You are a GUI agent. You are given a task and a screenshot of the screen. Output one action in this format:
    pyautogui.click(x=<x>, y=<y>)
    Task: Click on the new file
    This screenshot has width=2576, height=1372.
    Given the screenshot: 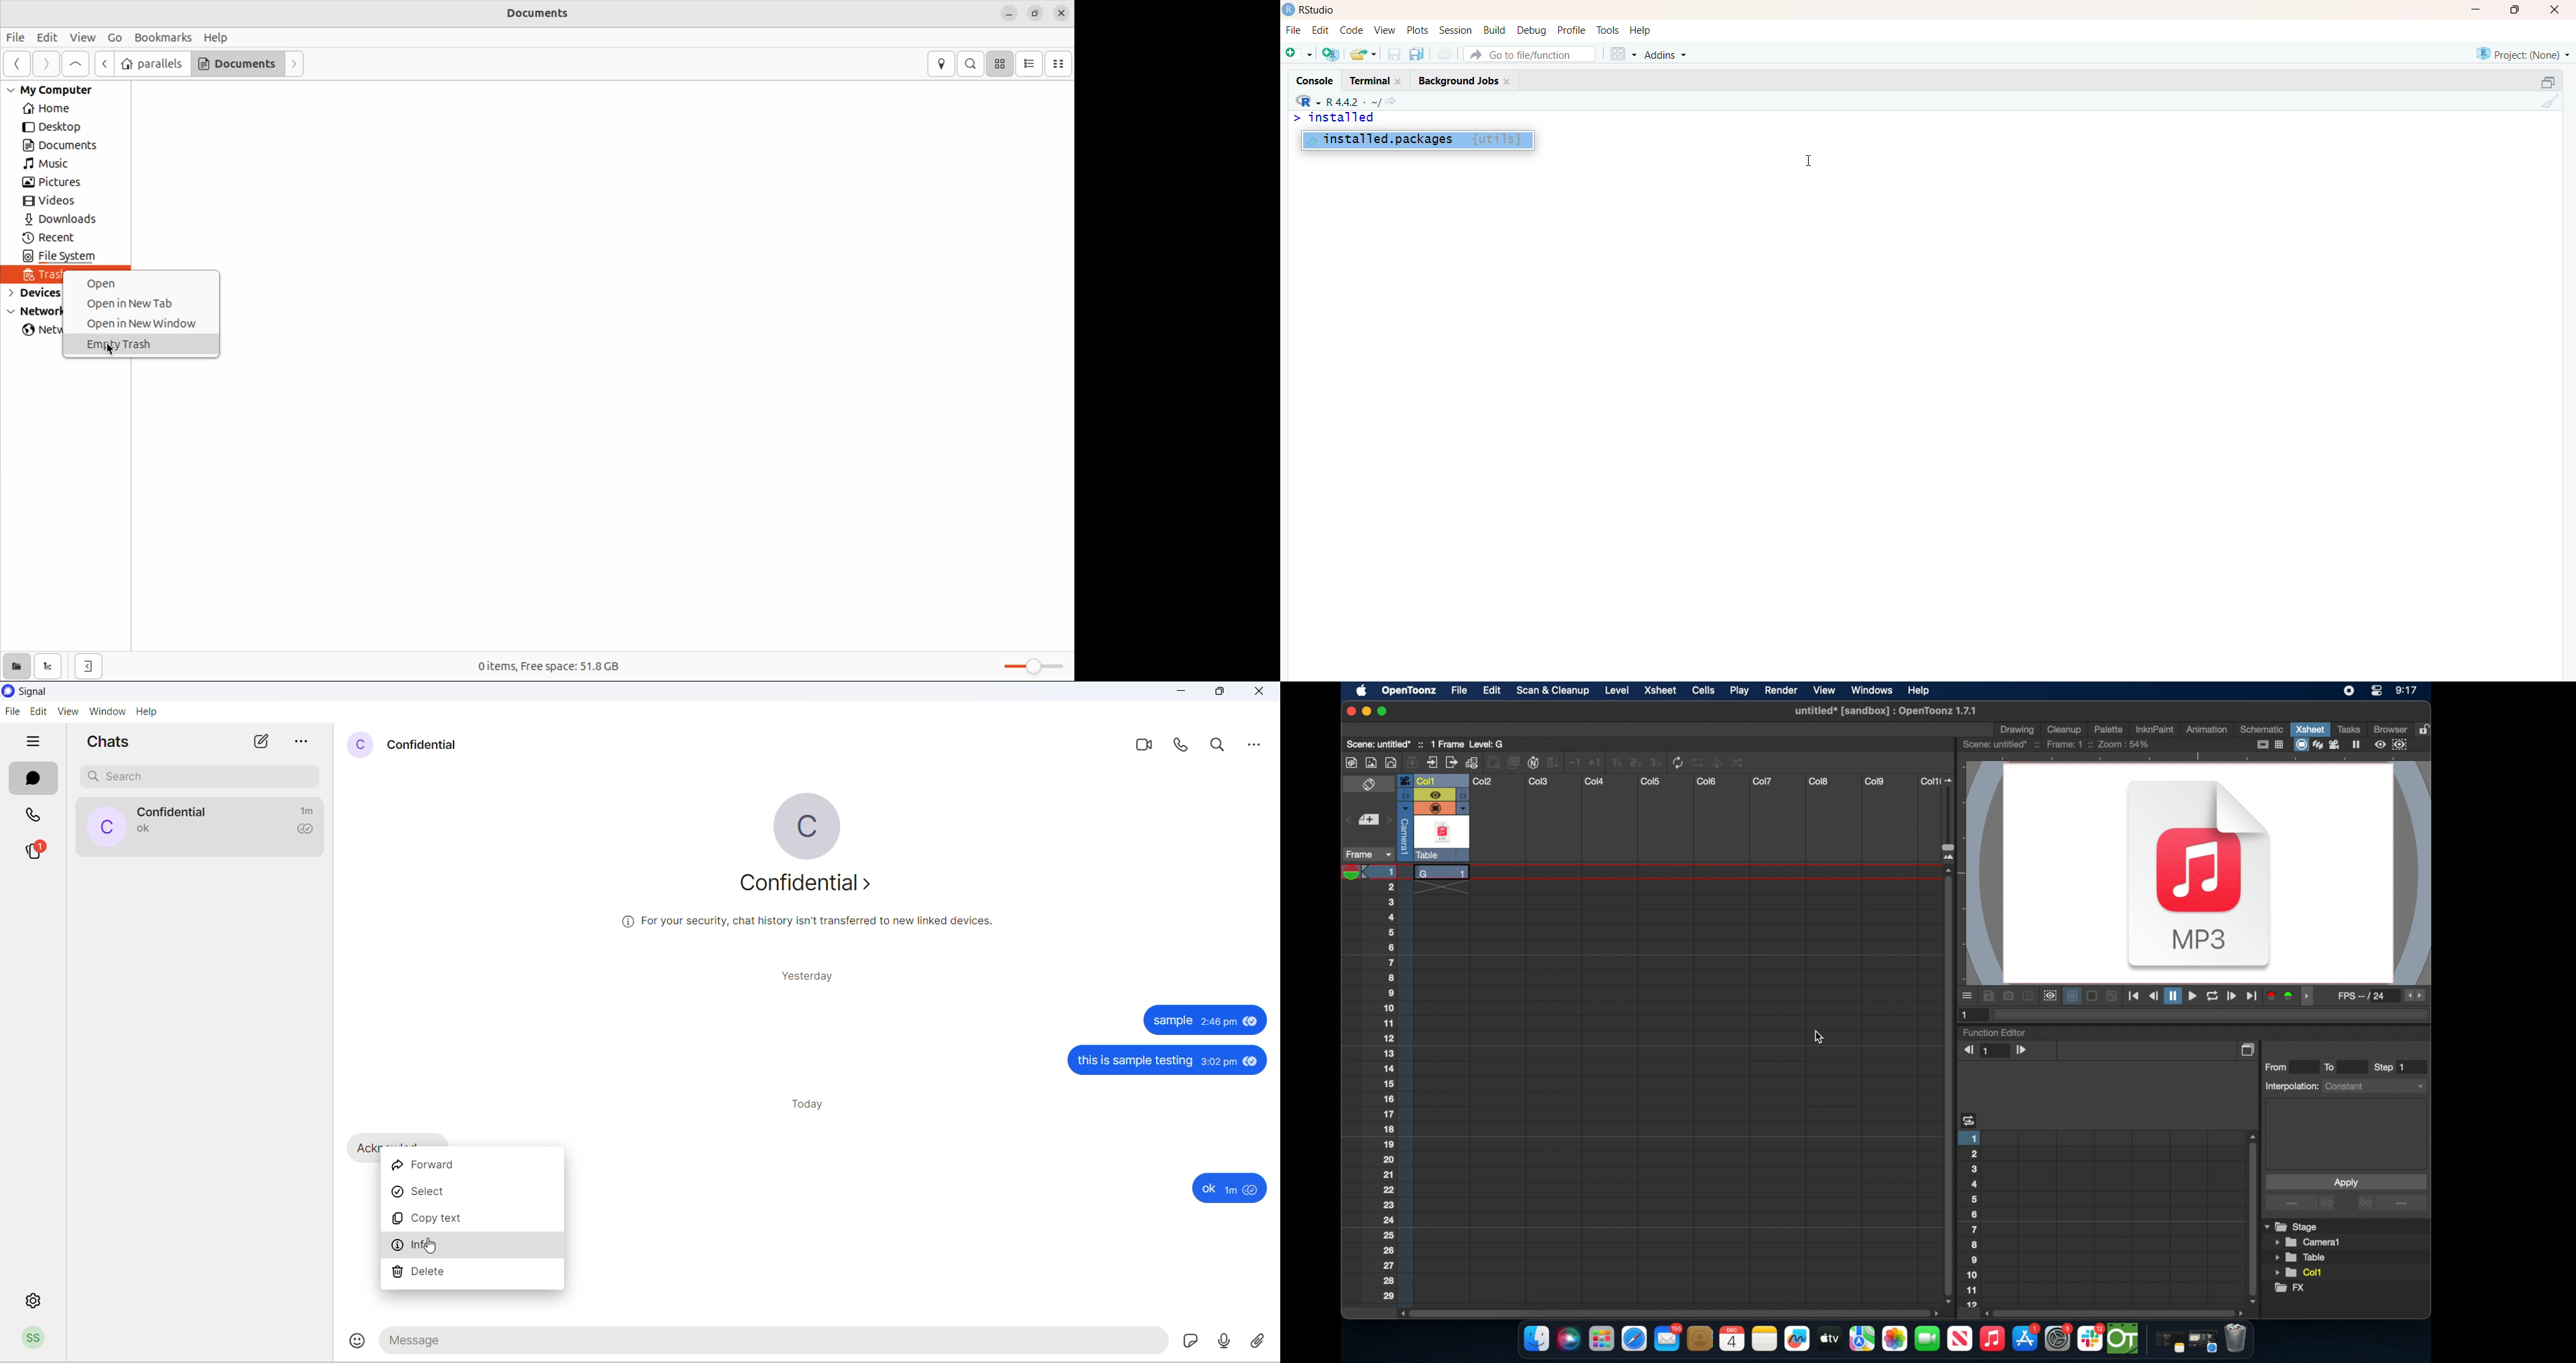 What is the action you would take?
    pyautogui.click(x=1298, y=55)
    